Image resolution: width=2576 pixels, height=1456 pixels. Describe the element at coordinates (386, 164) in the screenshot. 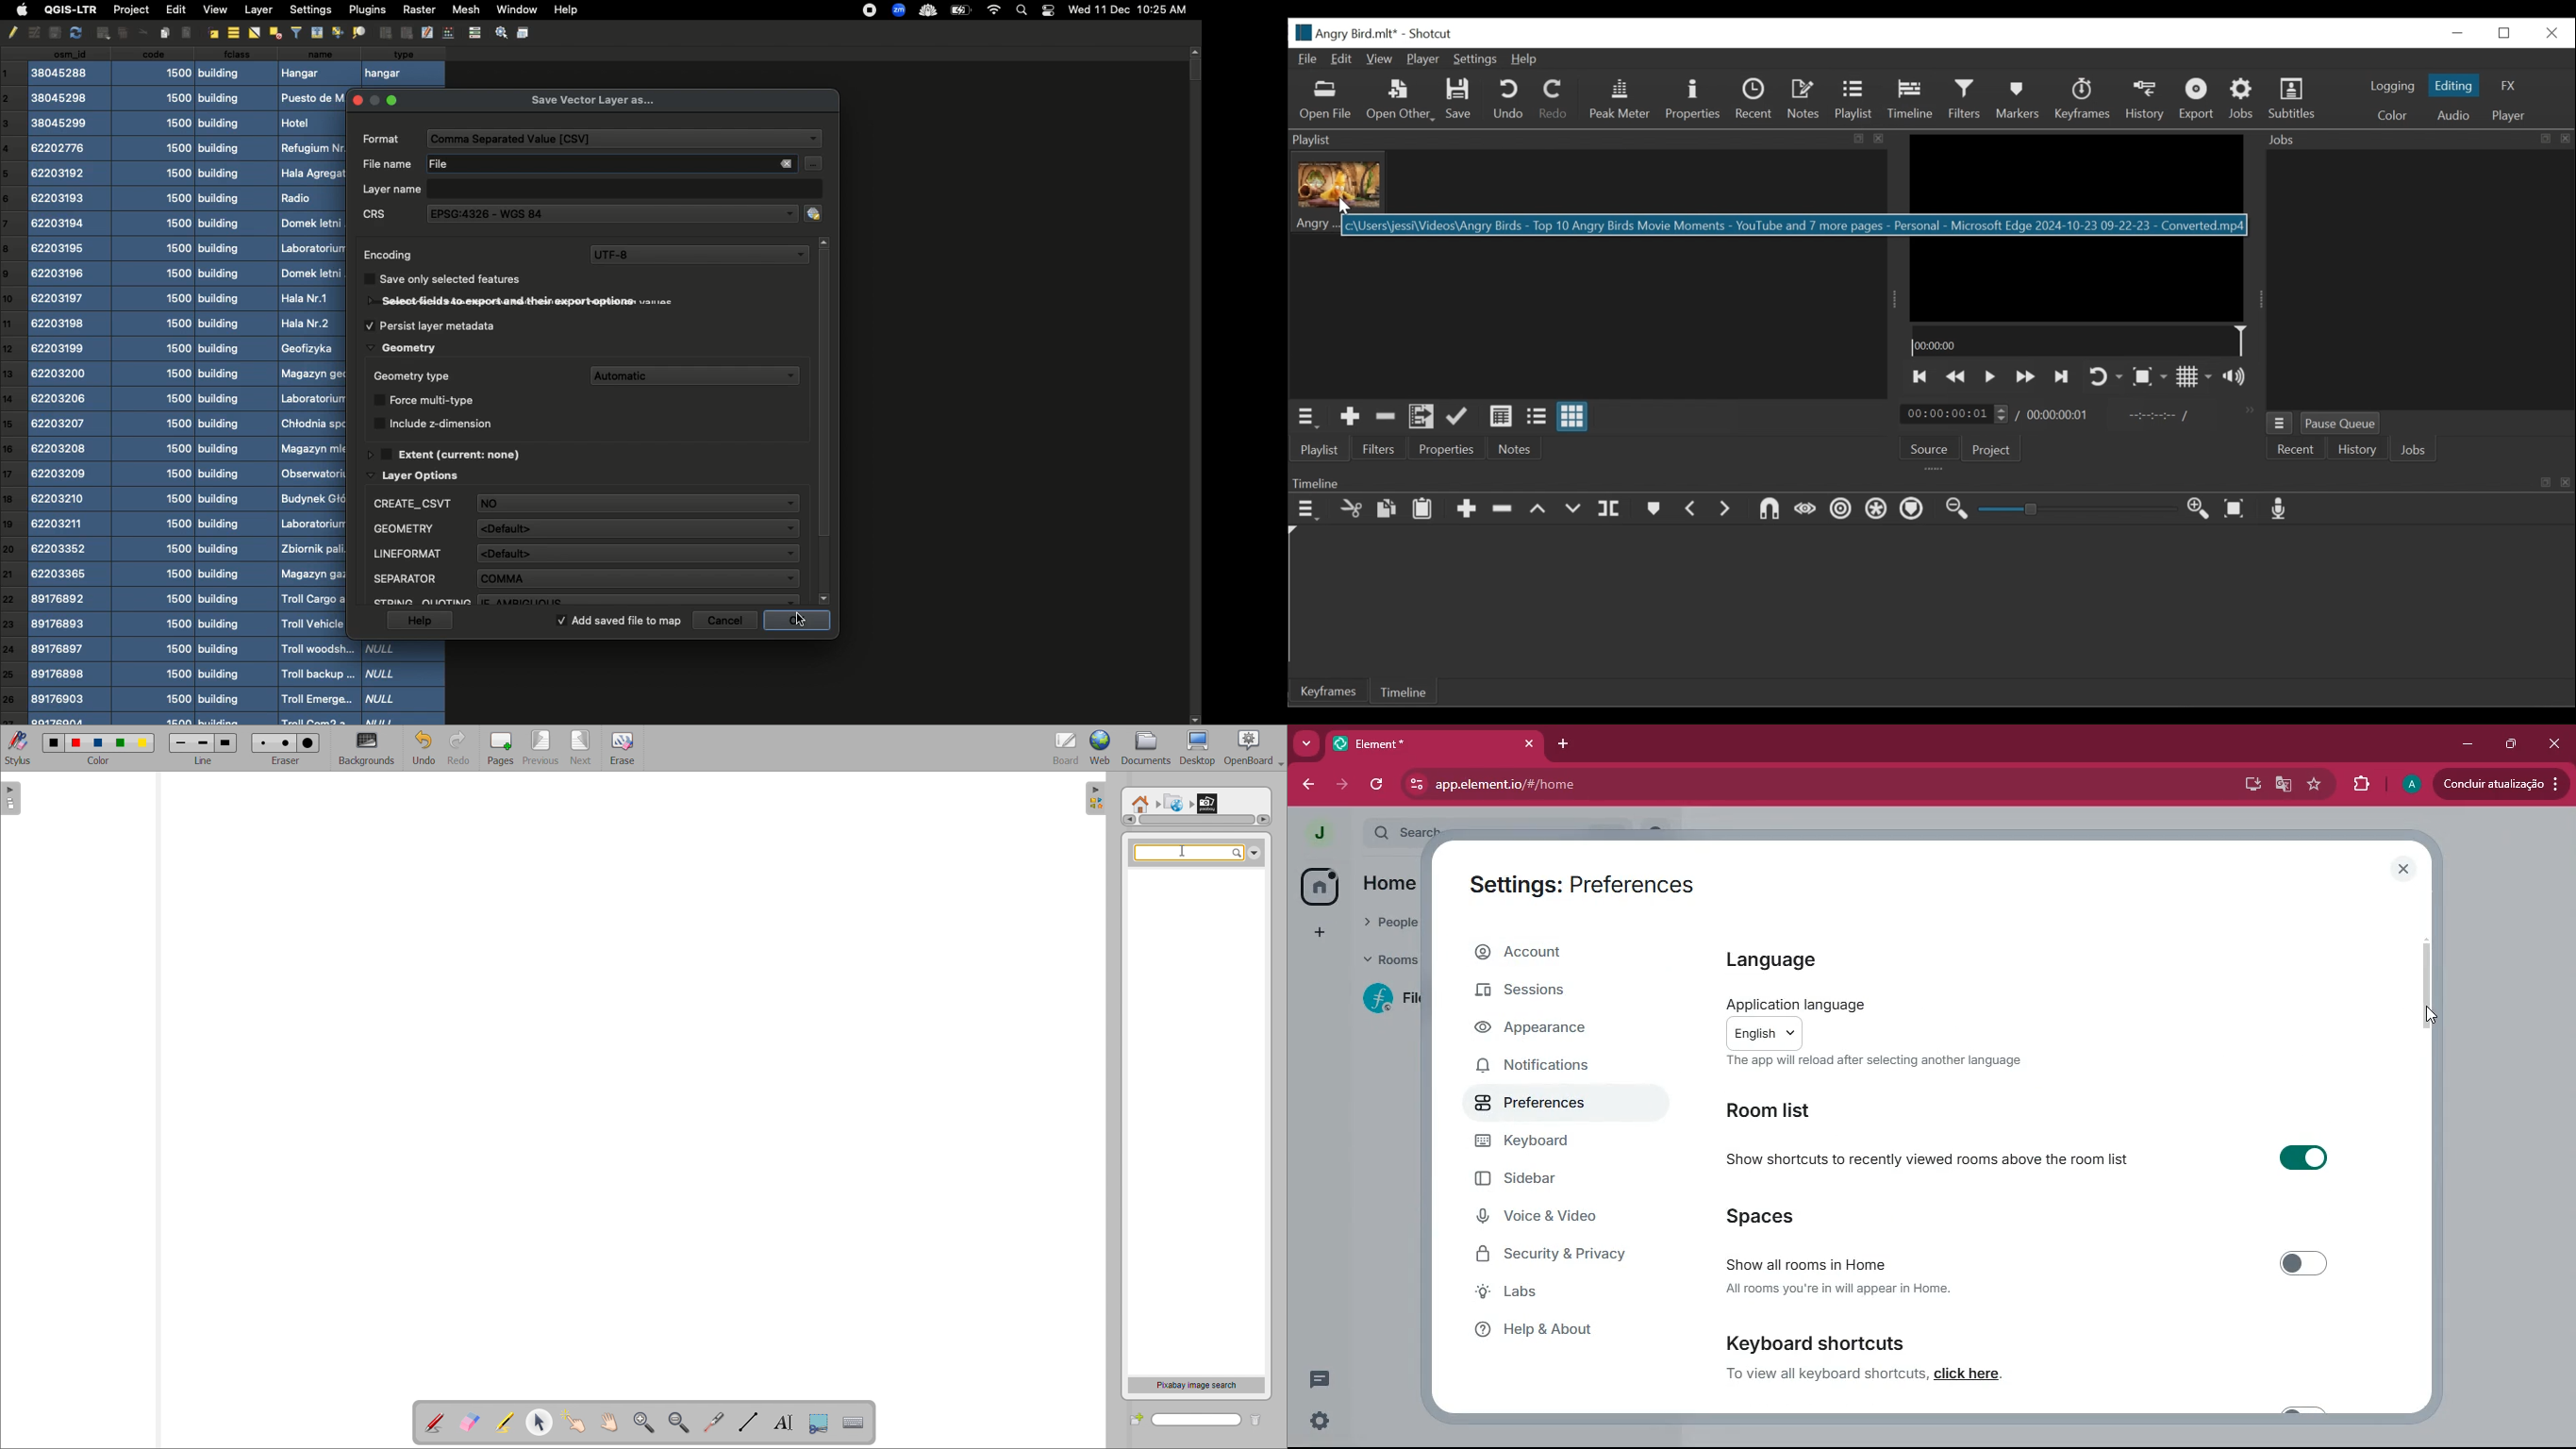

I see `file name` at that location.